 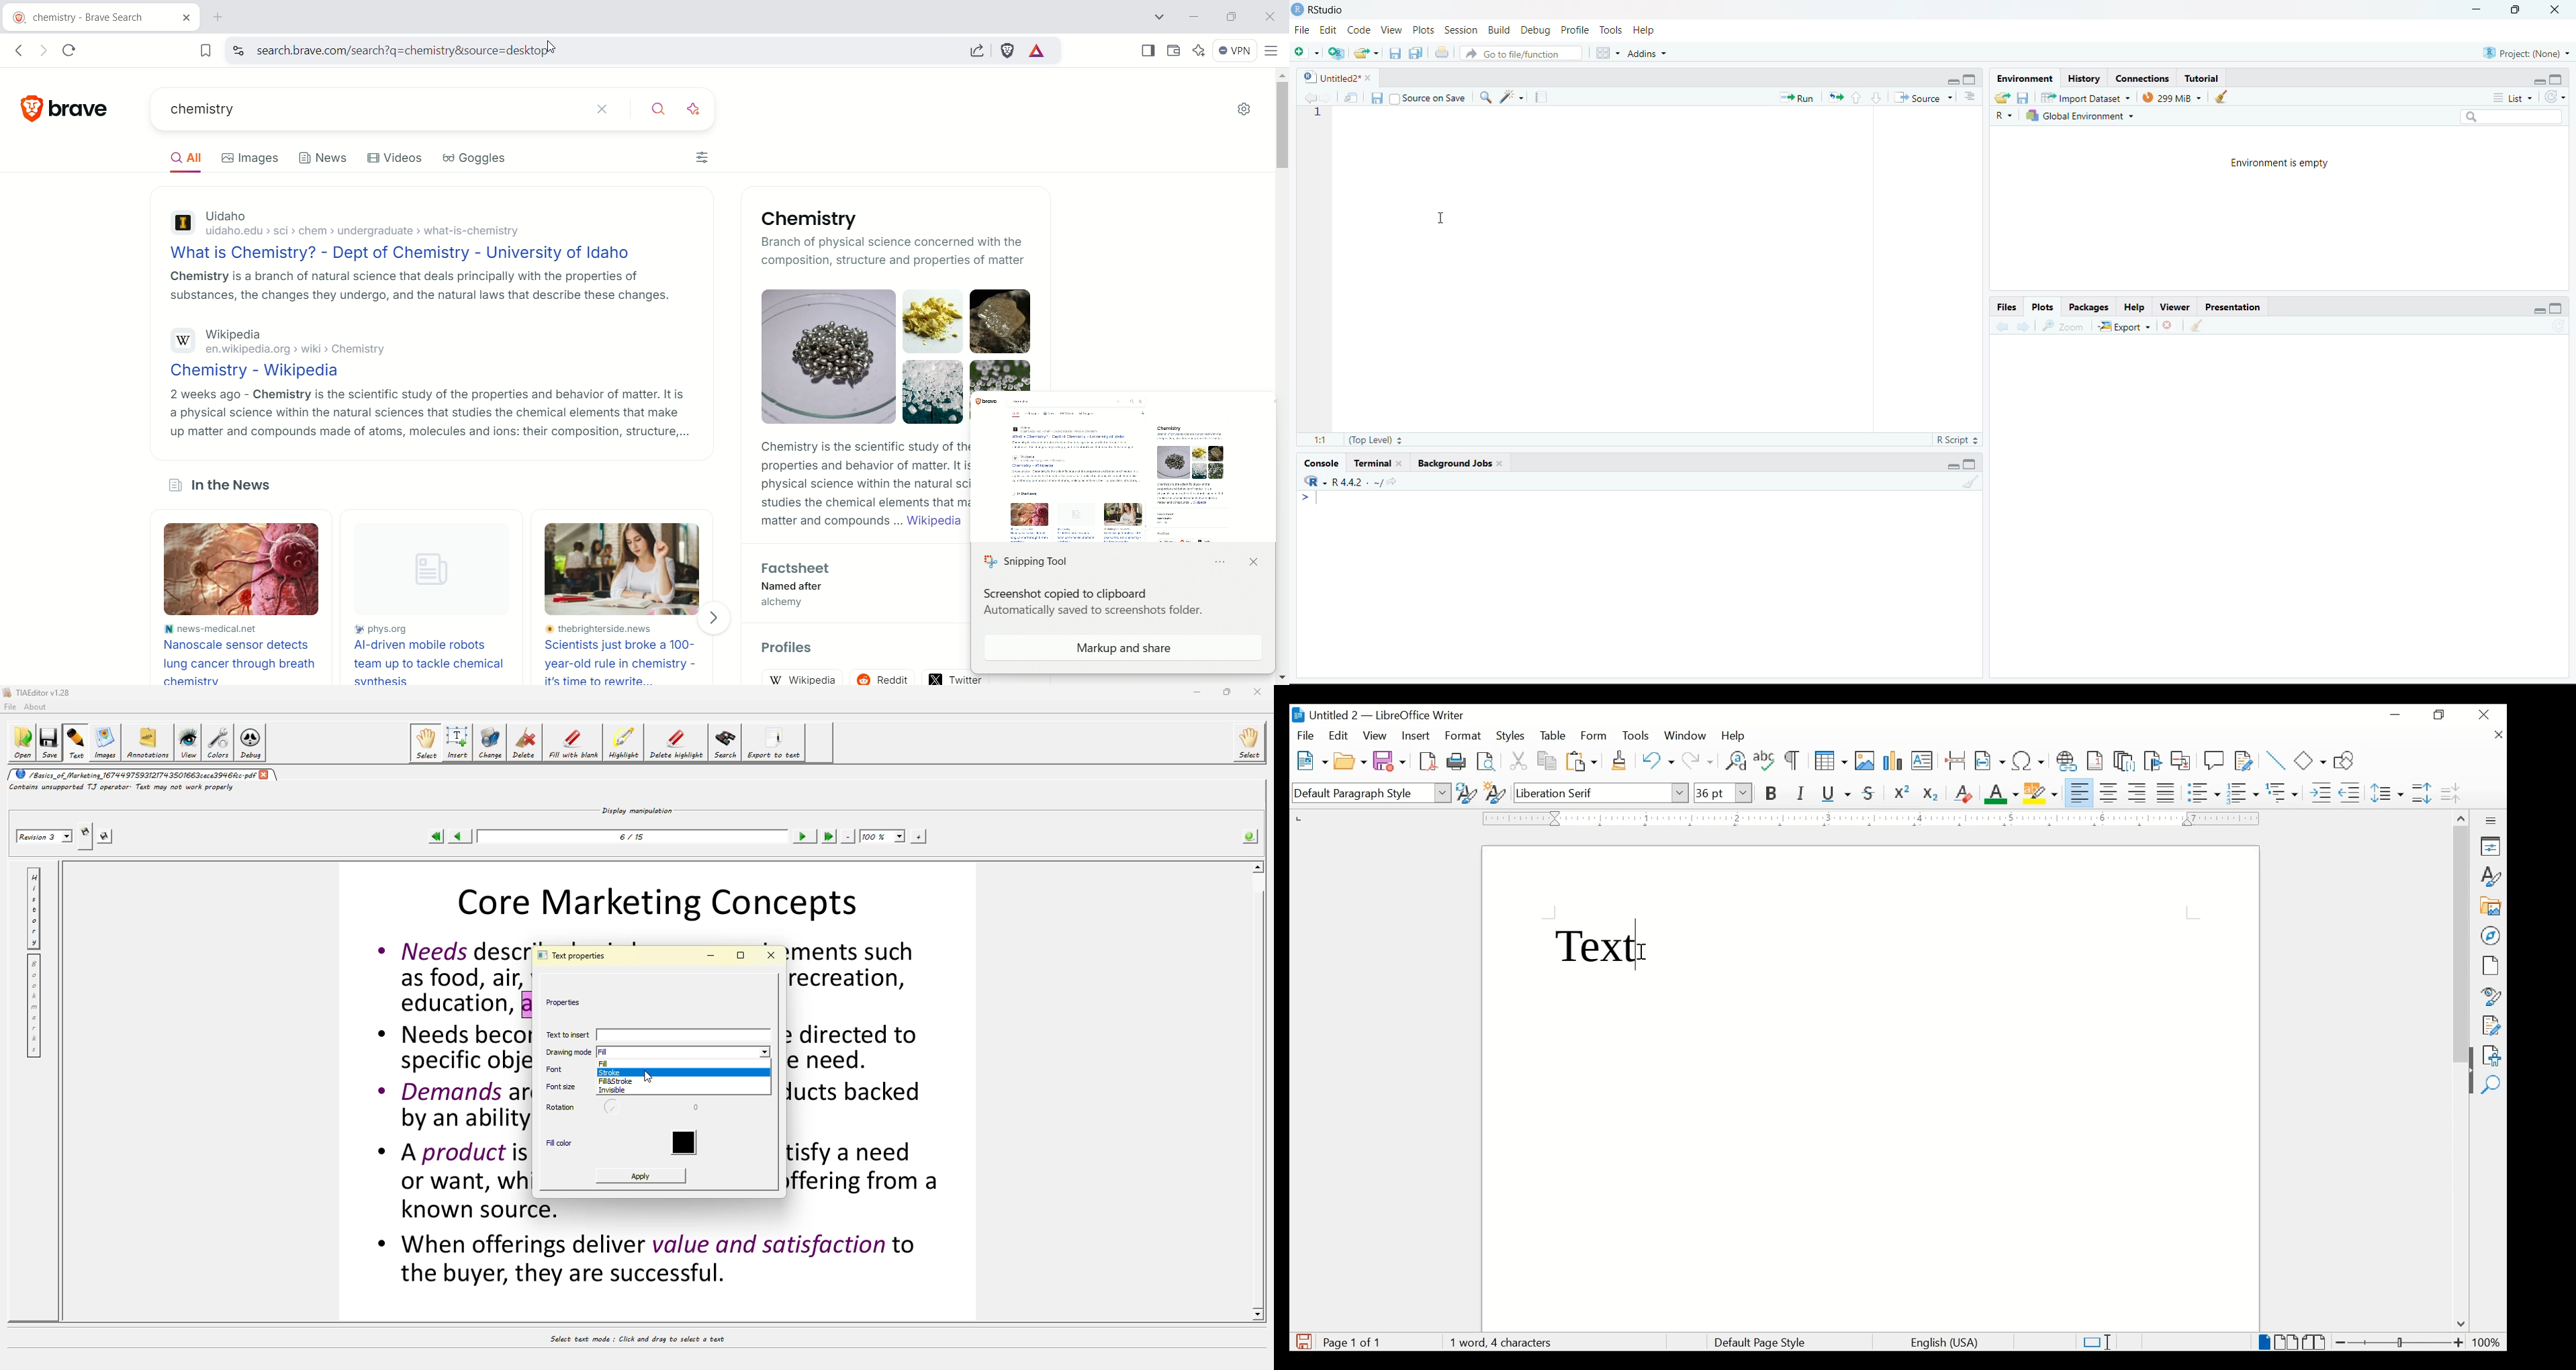 I want to click on print the current file, so click(x=1442, y=53).